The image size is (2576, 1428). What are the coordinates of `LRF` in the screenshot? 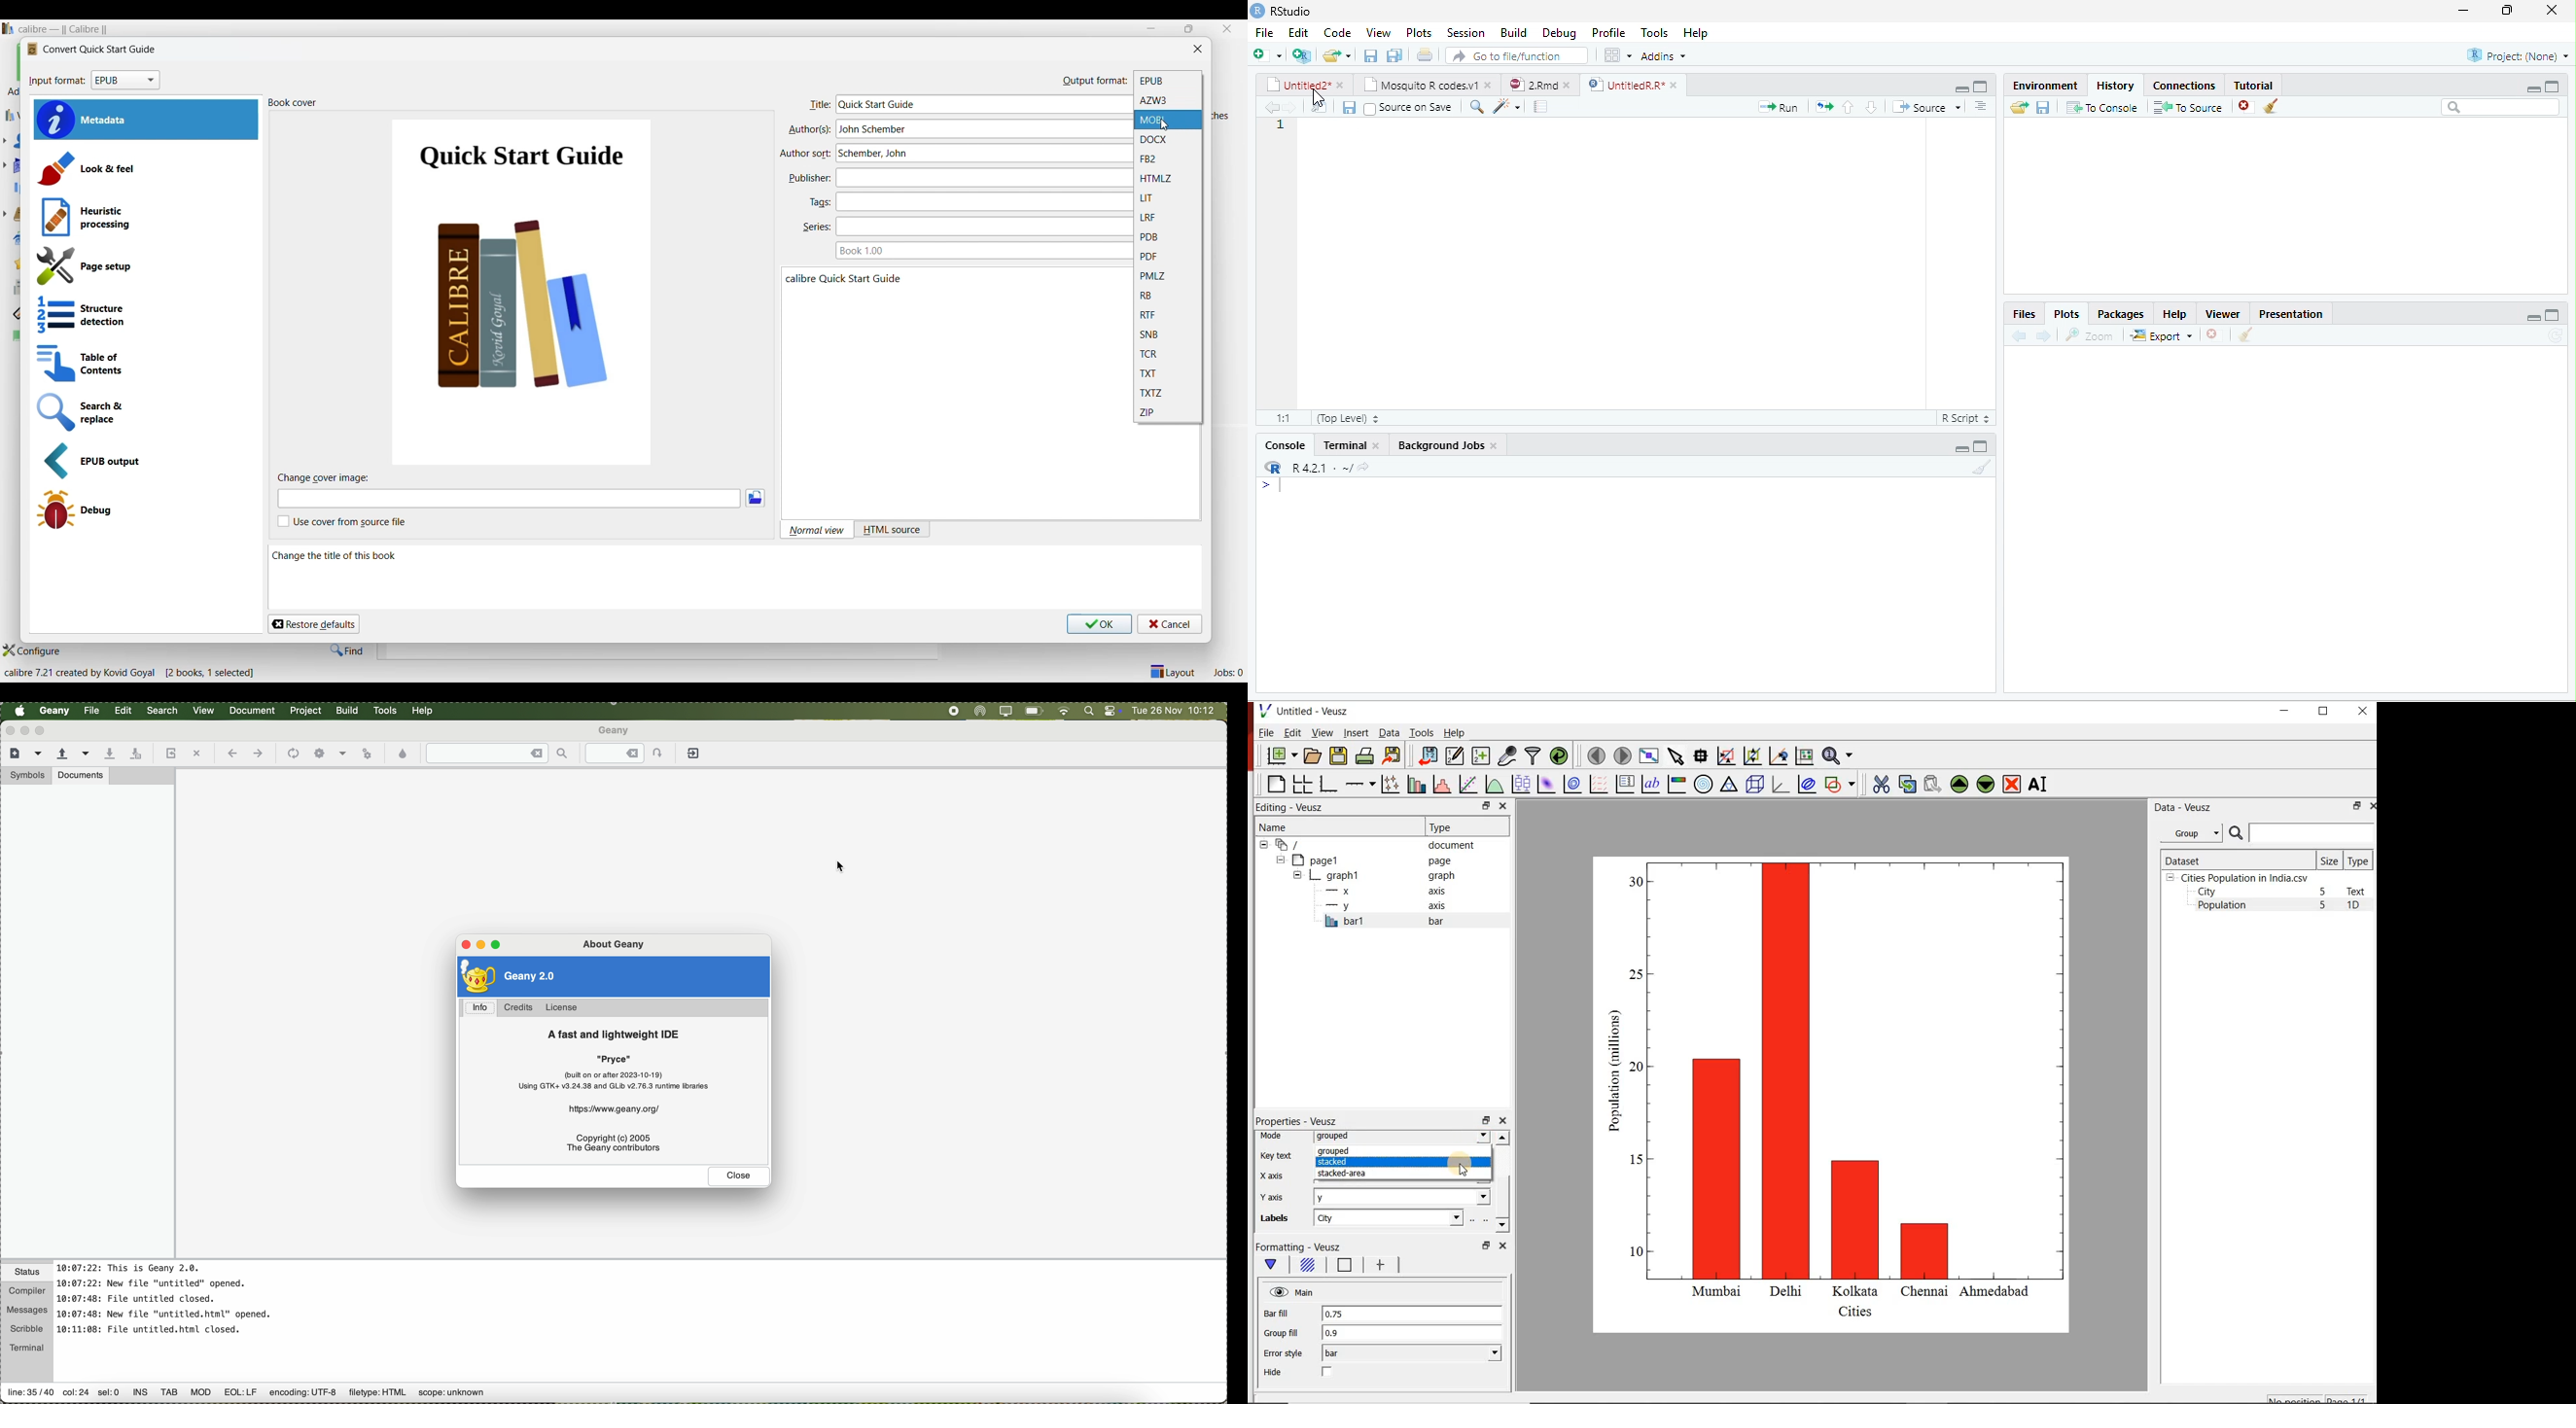 It's located at (1169, 218).